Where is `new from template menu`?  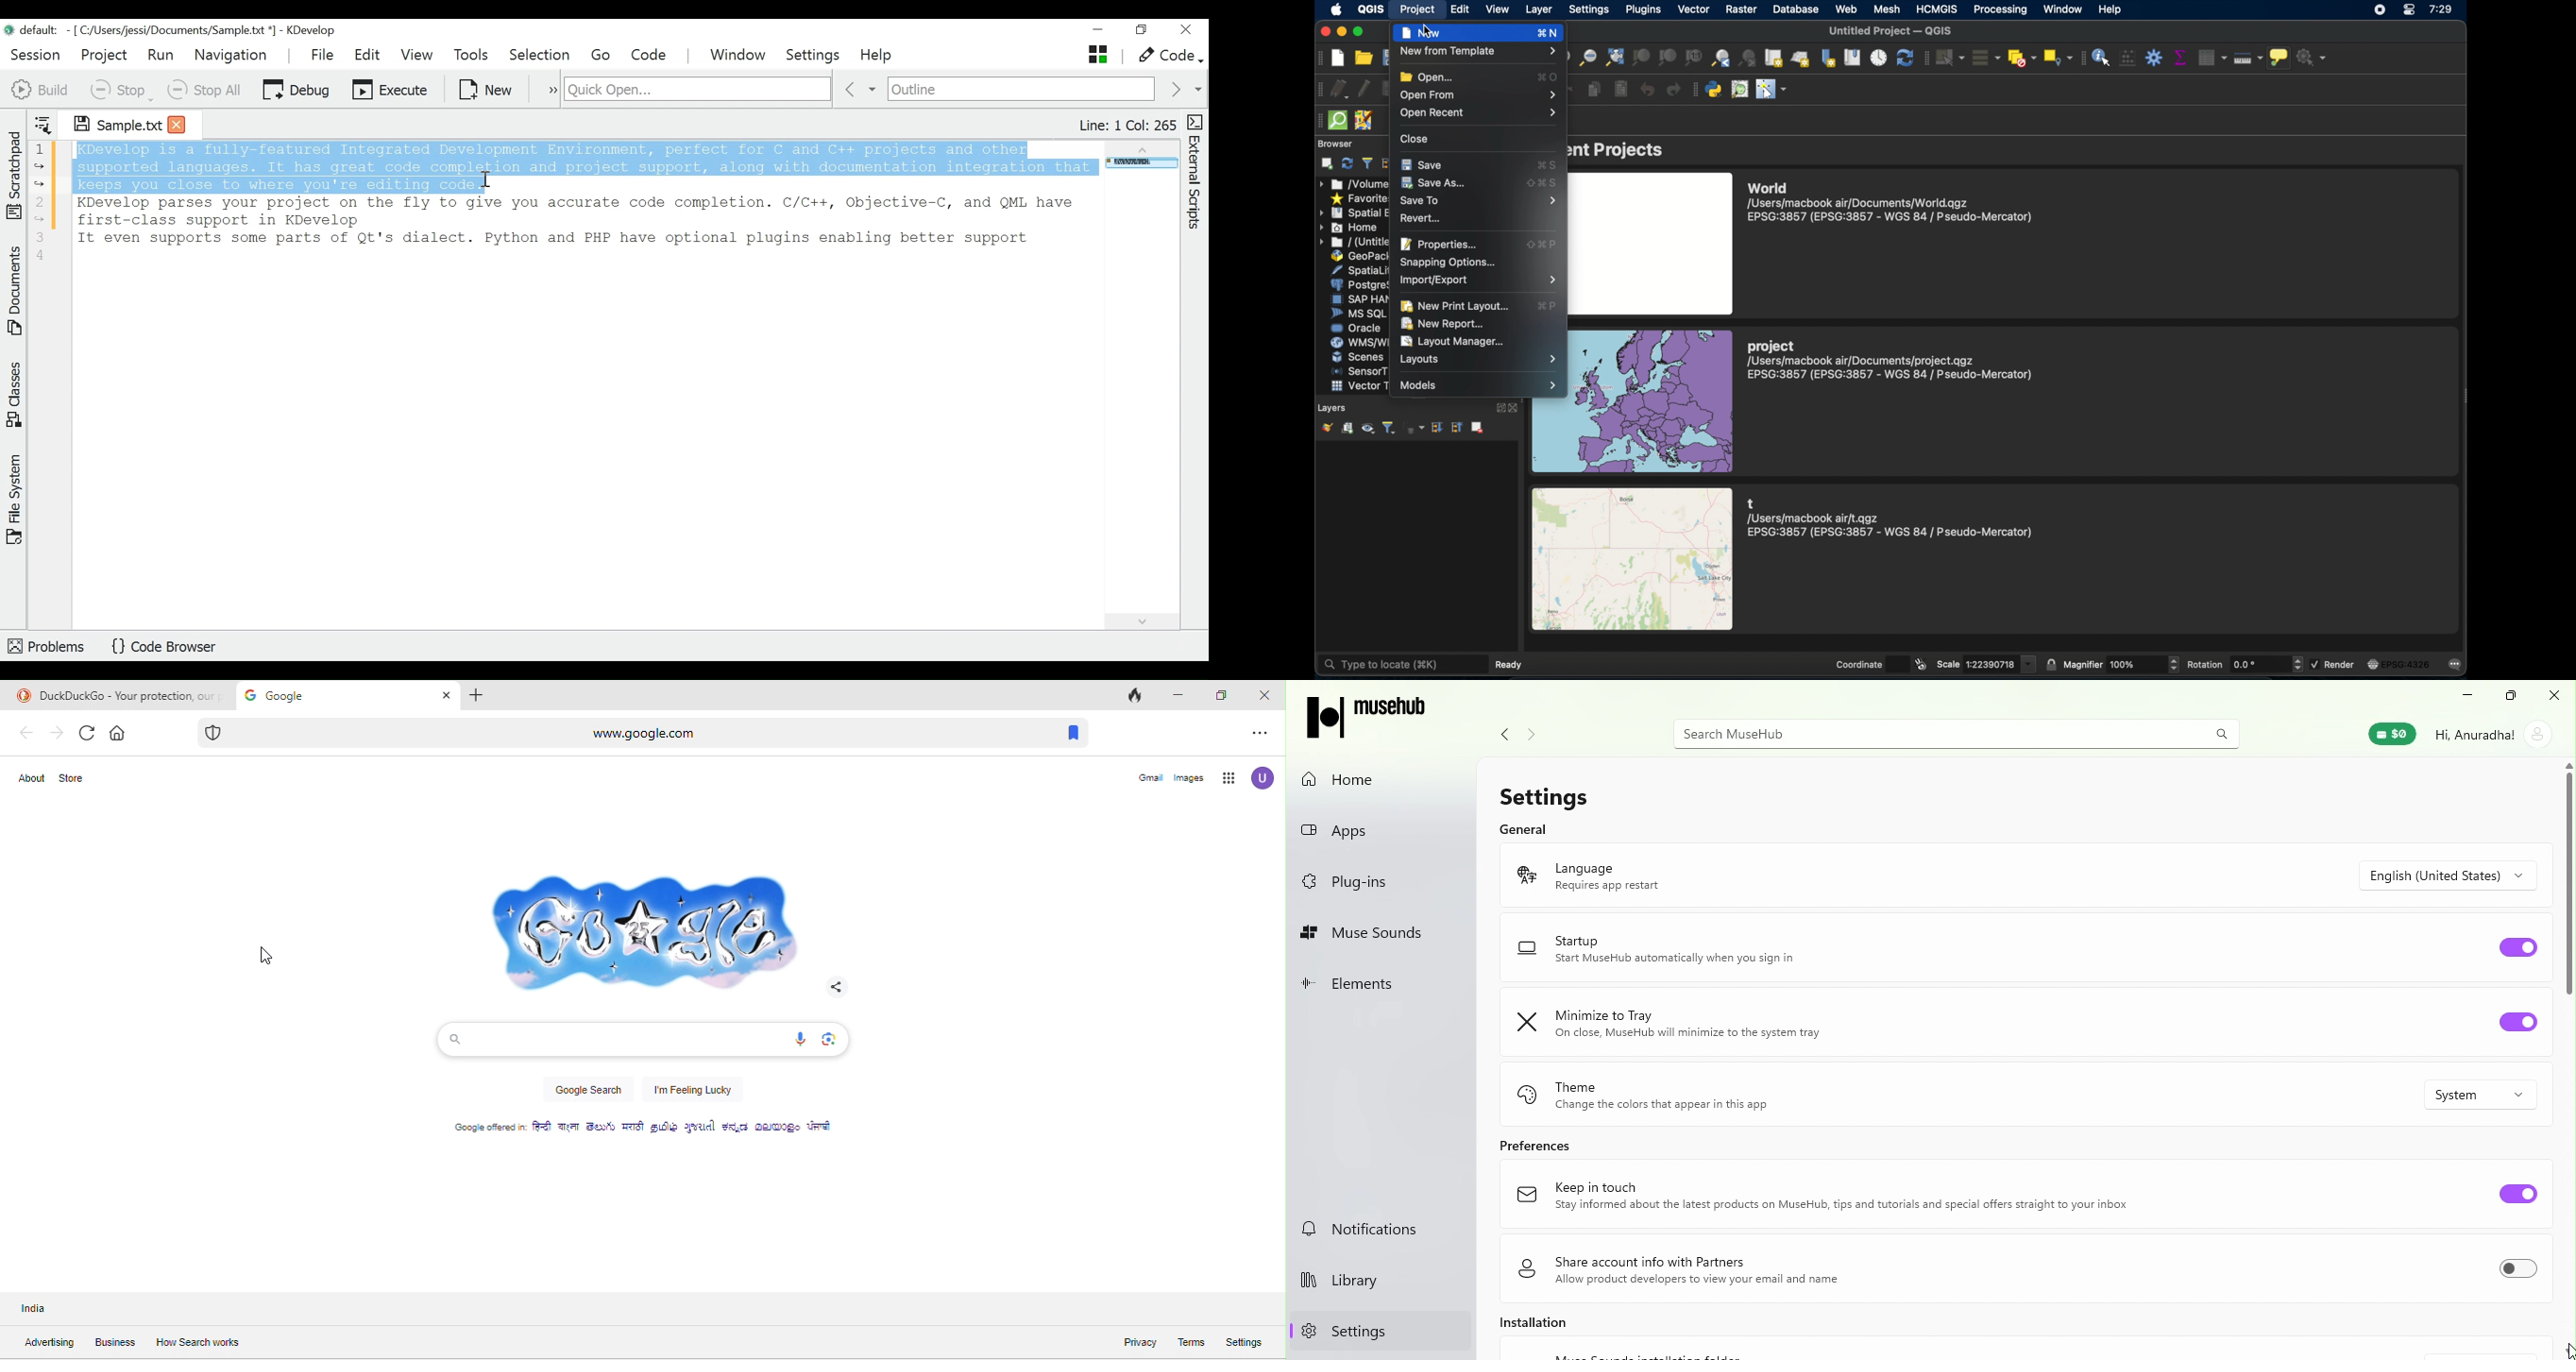 new from template menu is located at coordinates (1480, 51).